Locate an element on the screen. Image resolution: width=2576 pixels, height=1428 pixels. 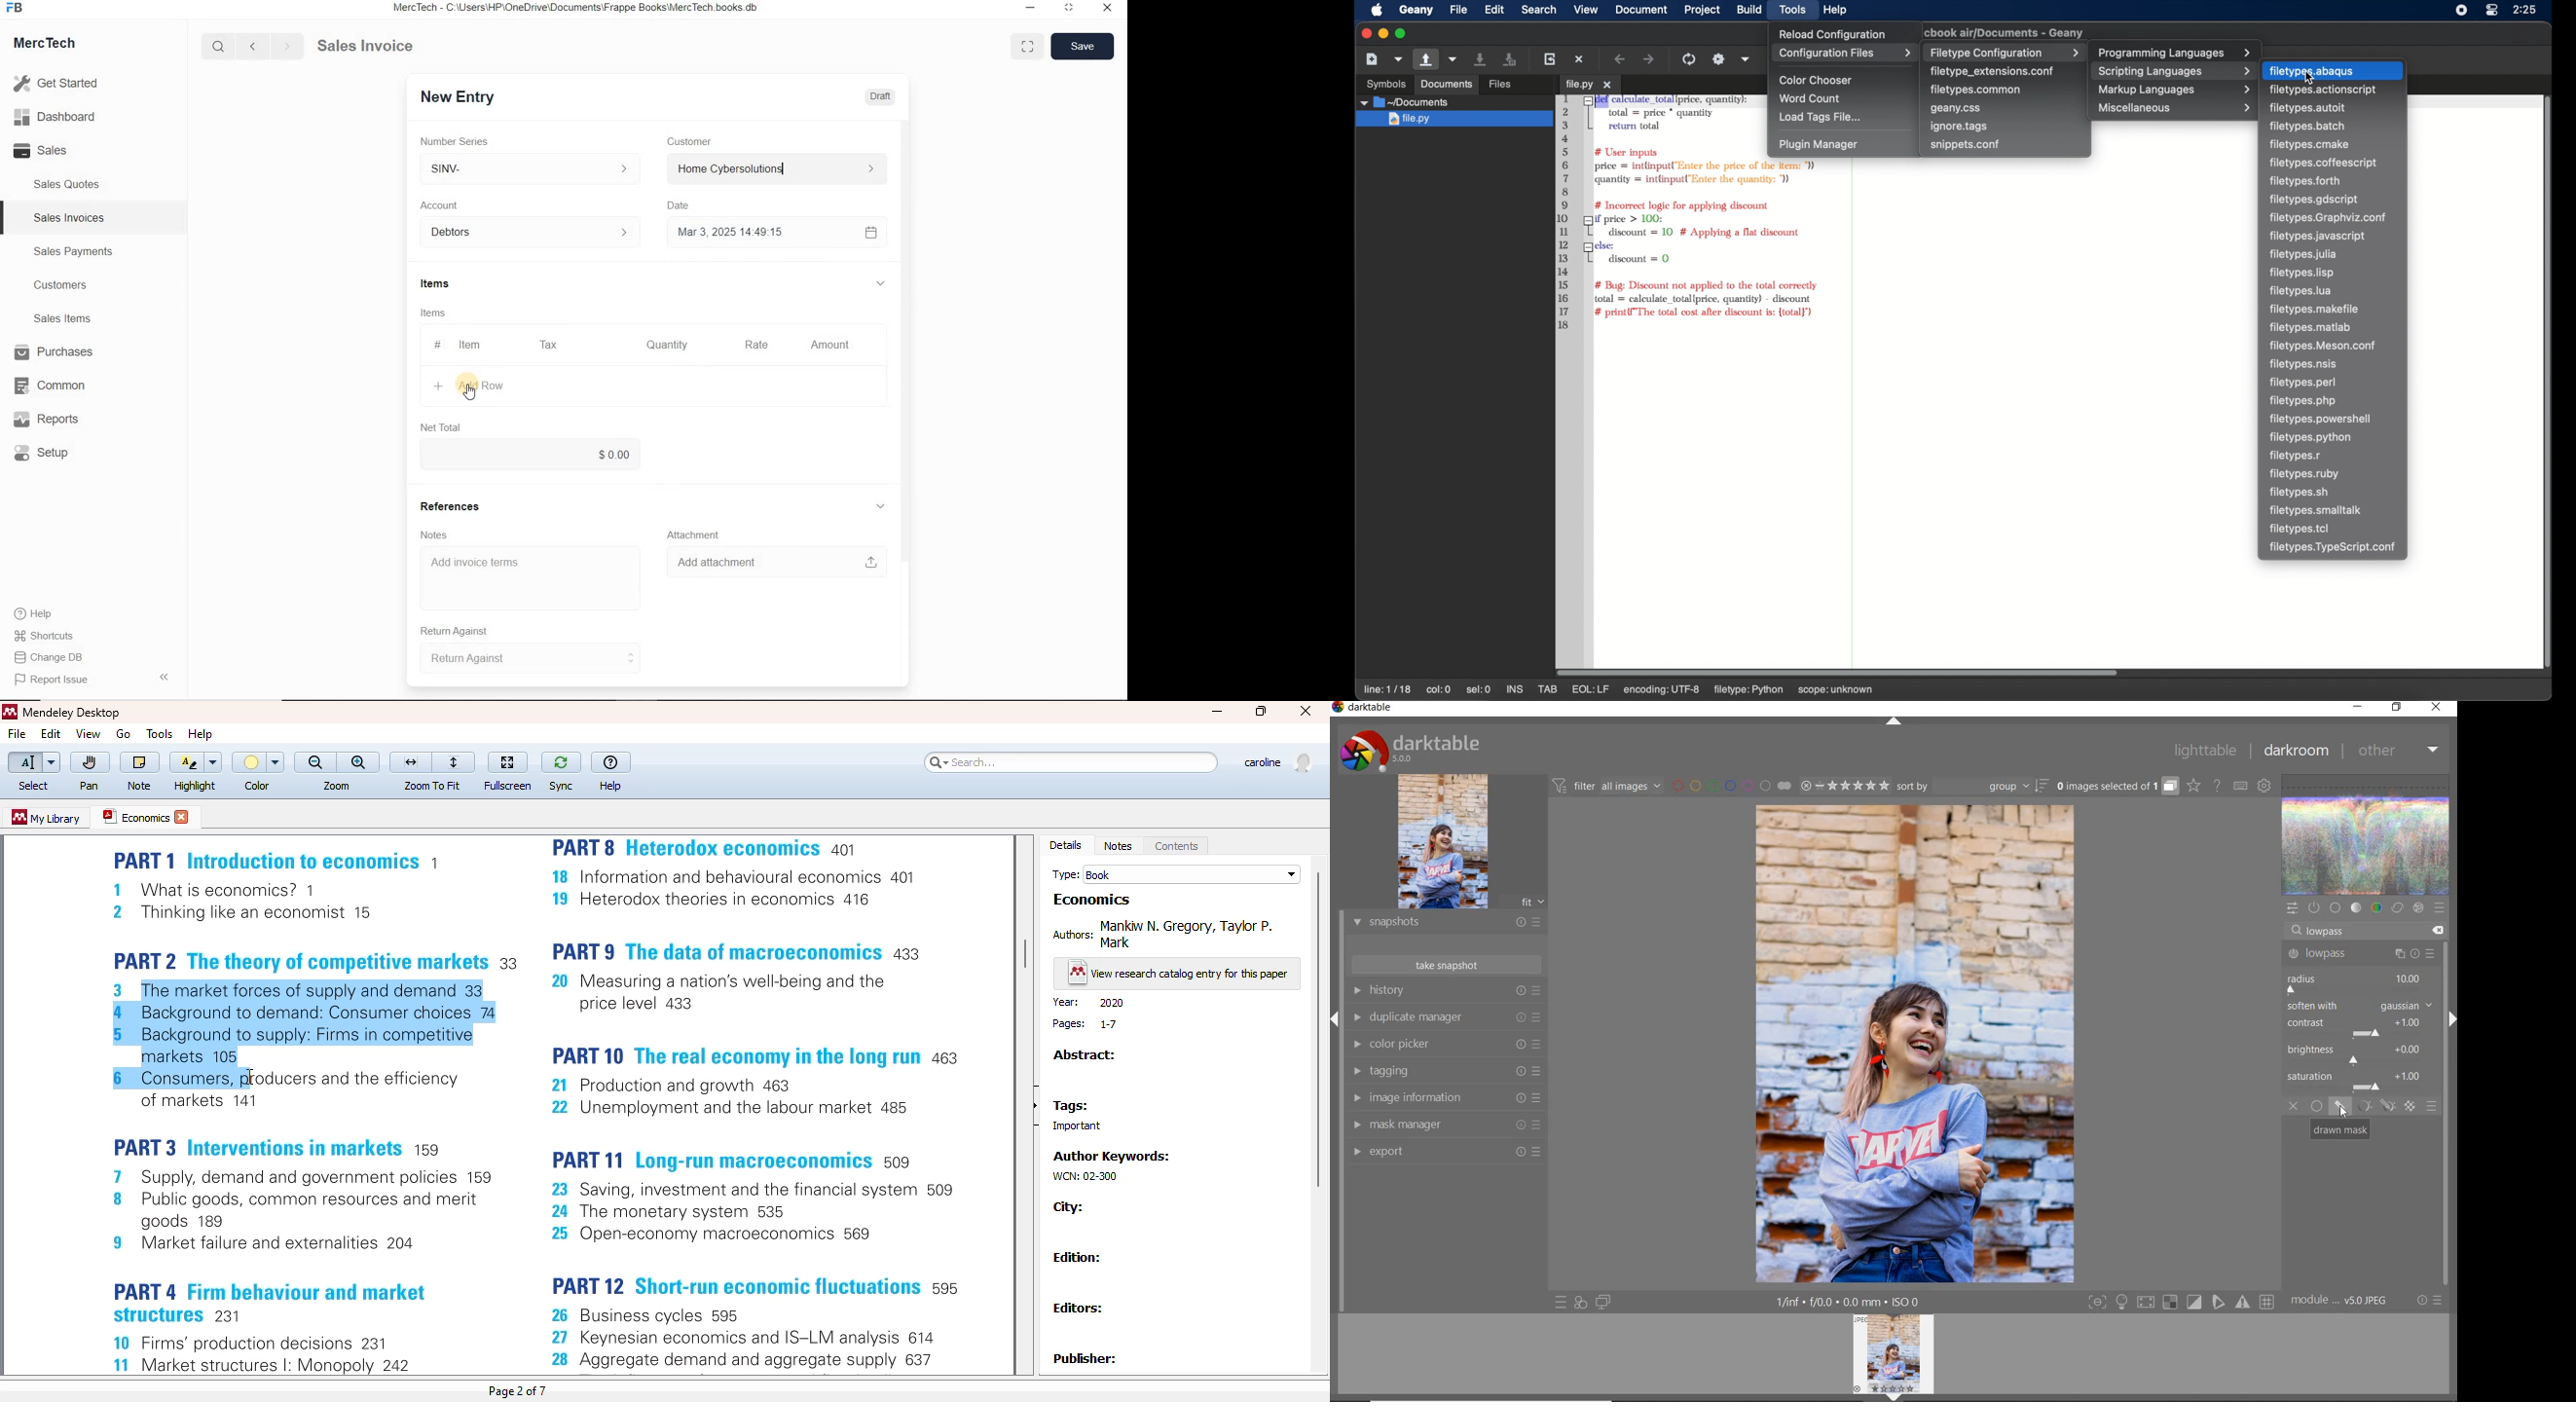
restore is located at coordinates (2397, 708).